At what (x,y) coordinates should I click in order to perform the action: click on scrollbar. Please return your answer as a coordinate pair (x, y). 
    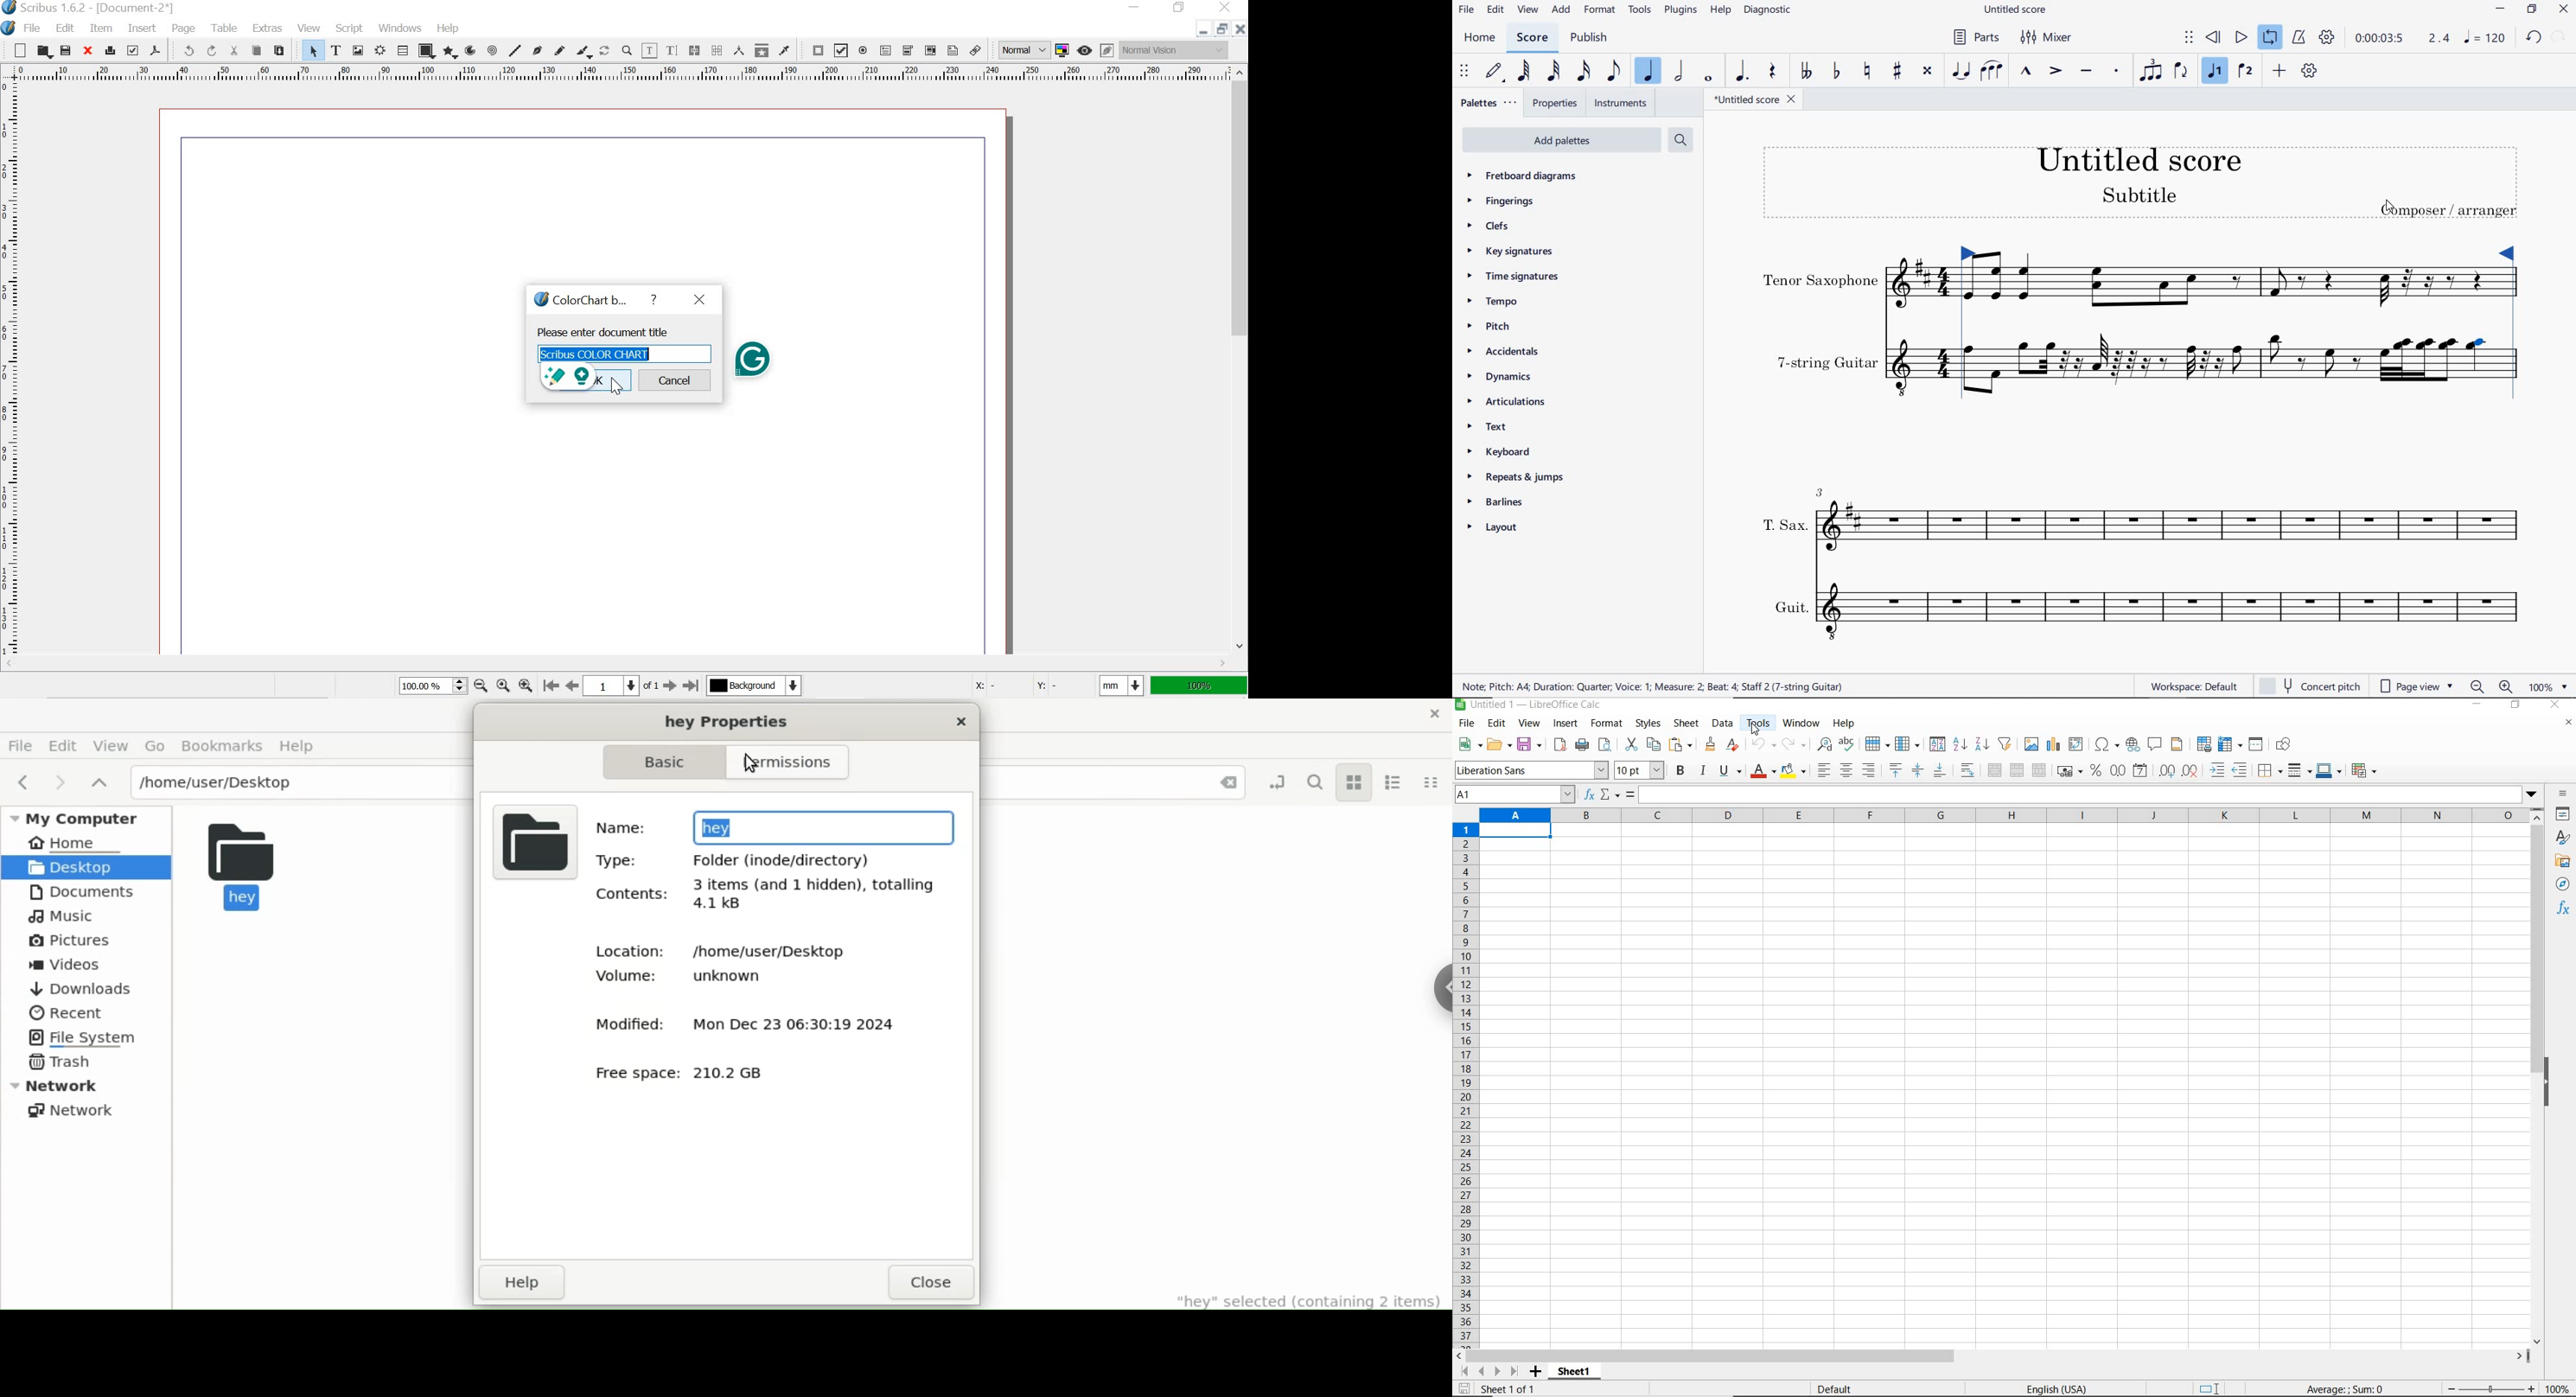
    Looking at the image, I should click on (613, 664).